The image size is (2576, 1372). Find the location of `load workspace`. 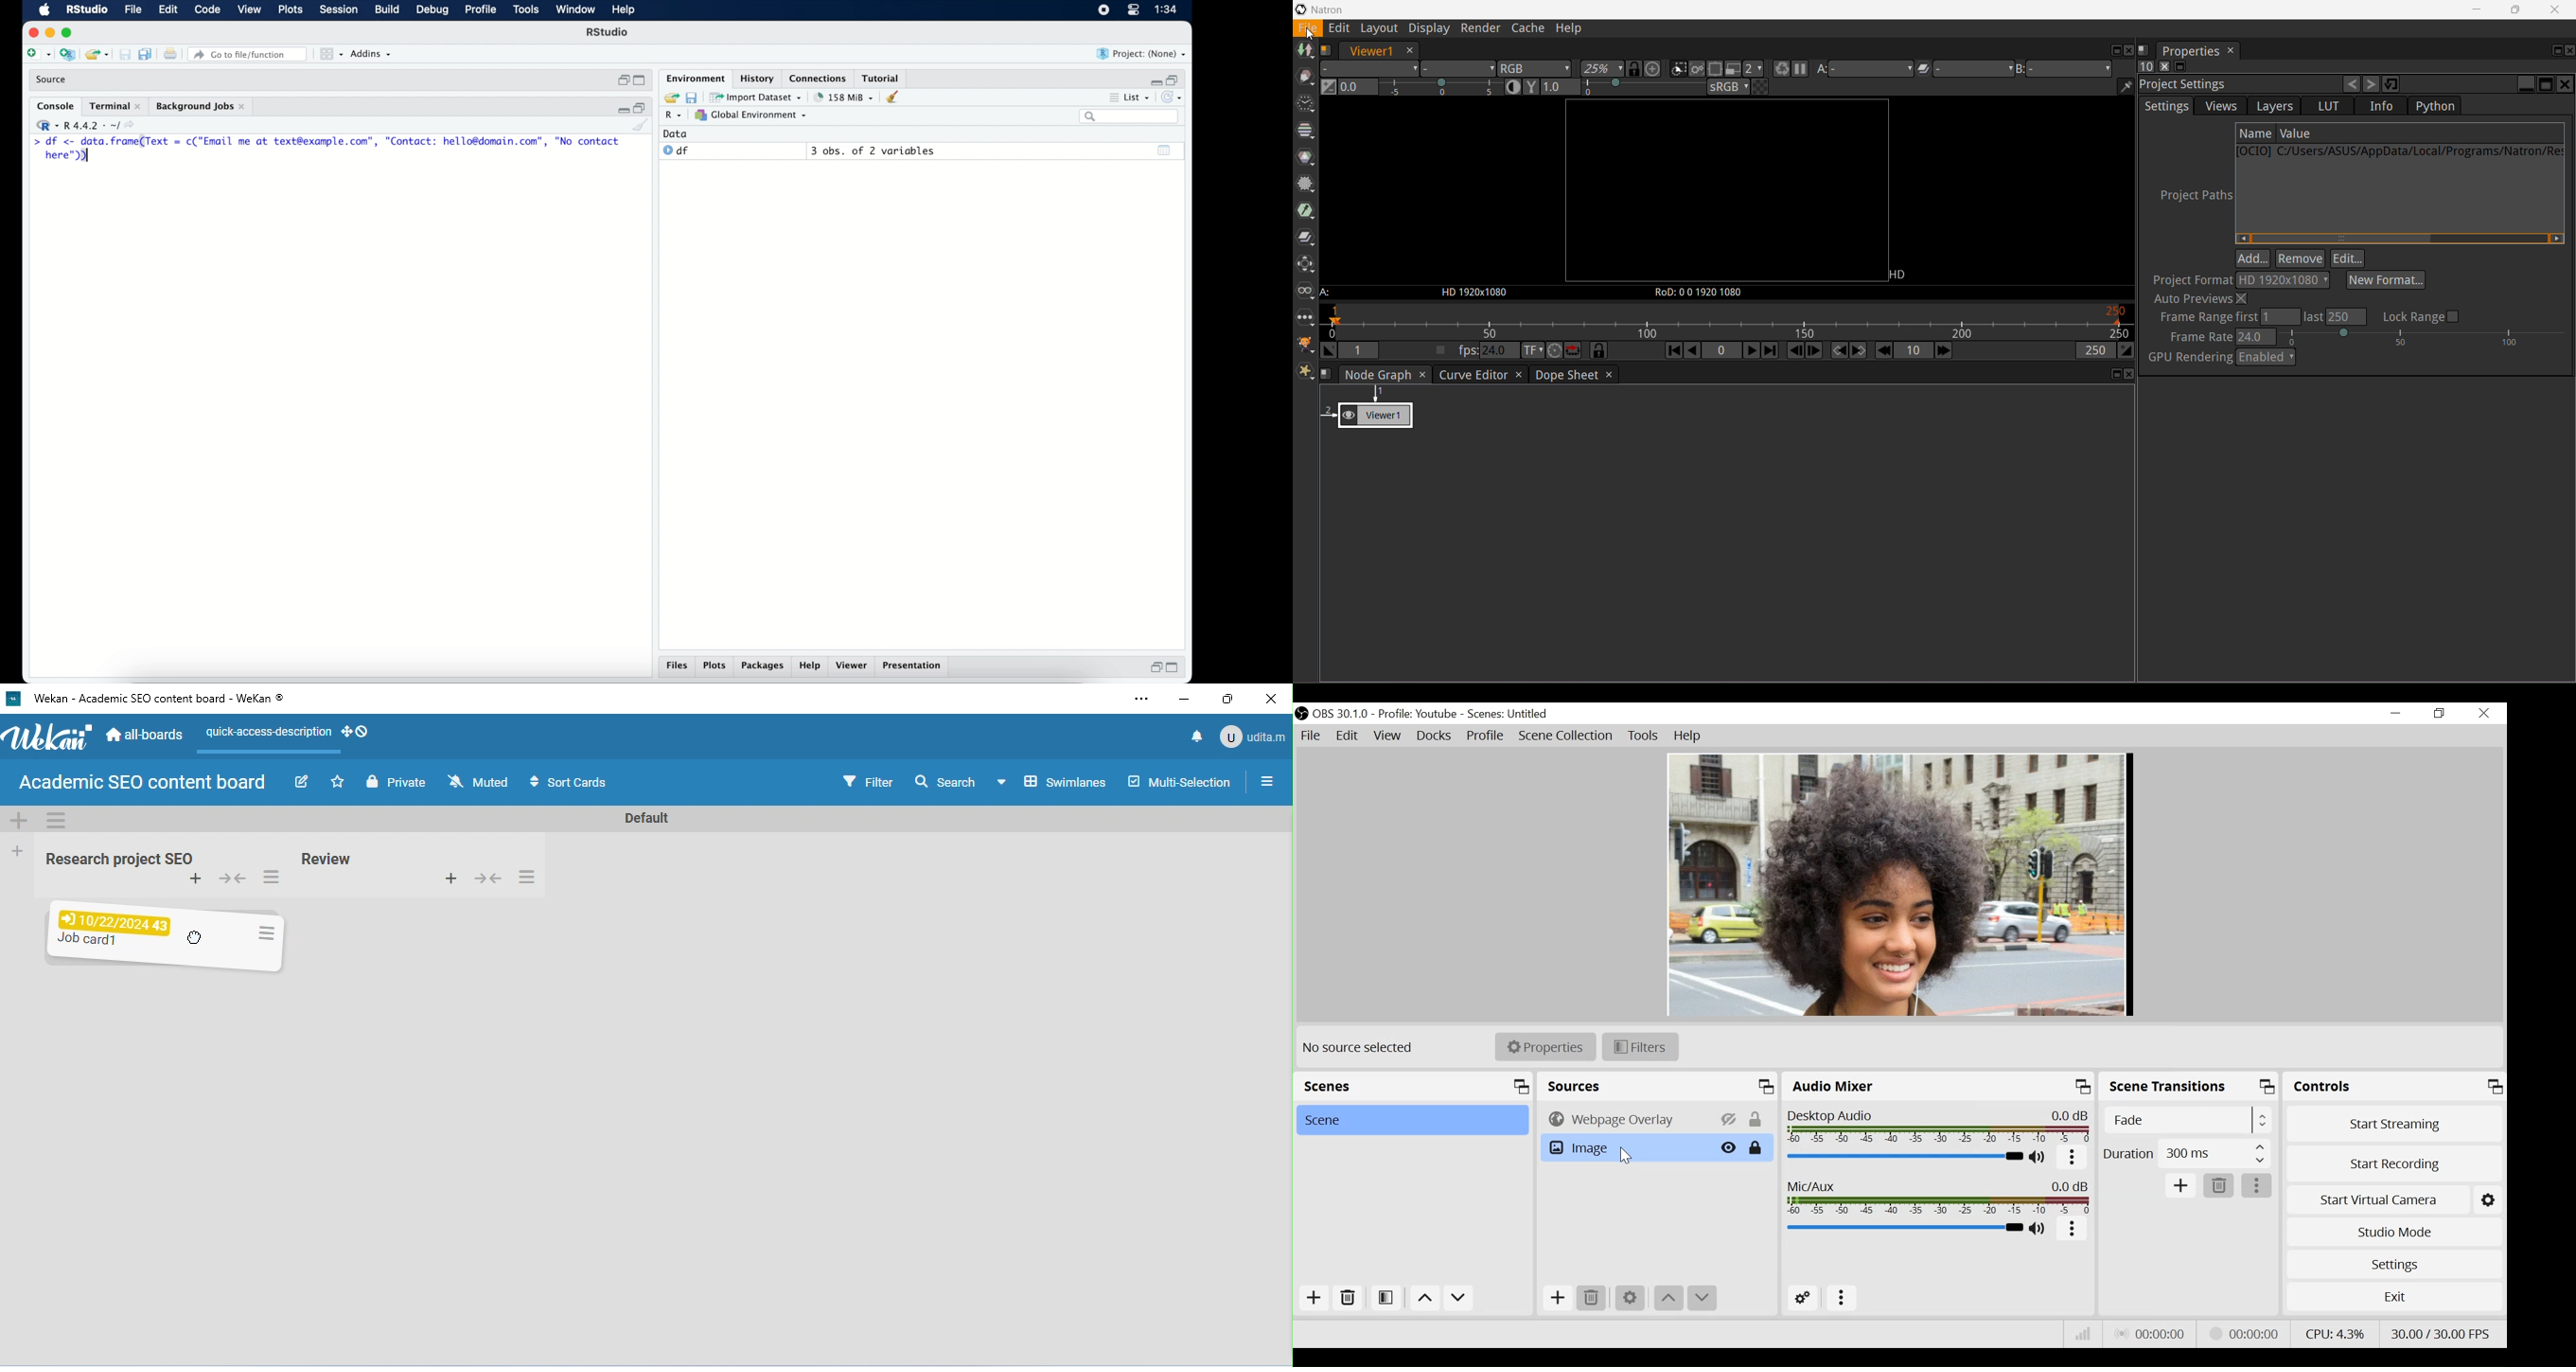

load workspace is located at coordinates (671, 96).